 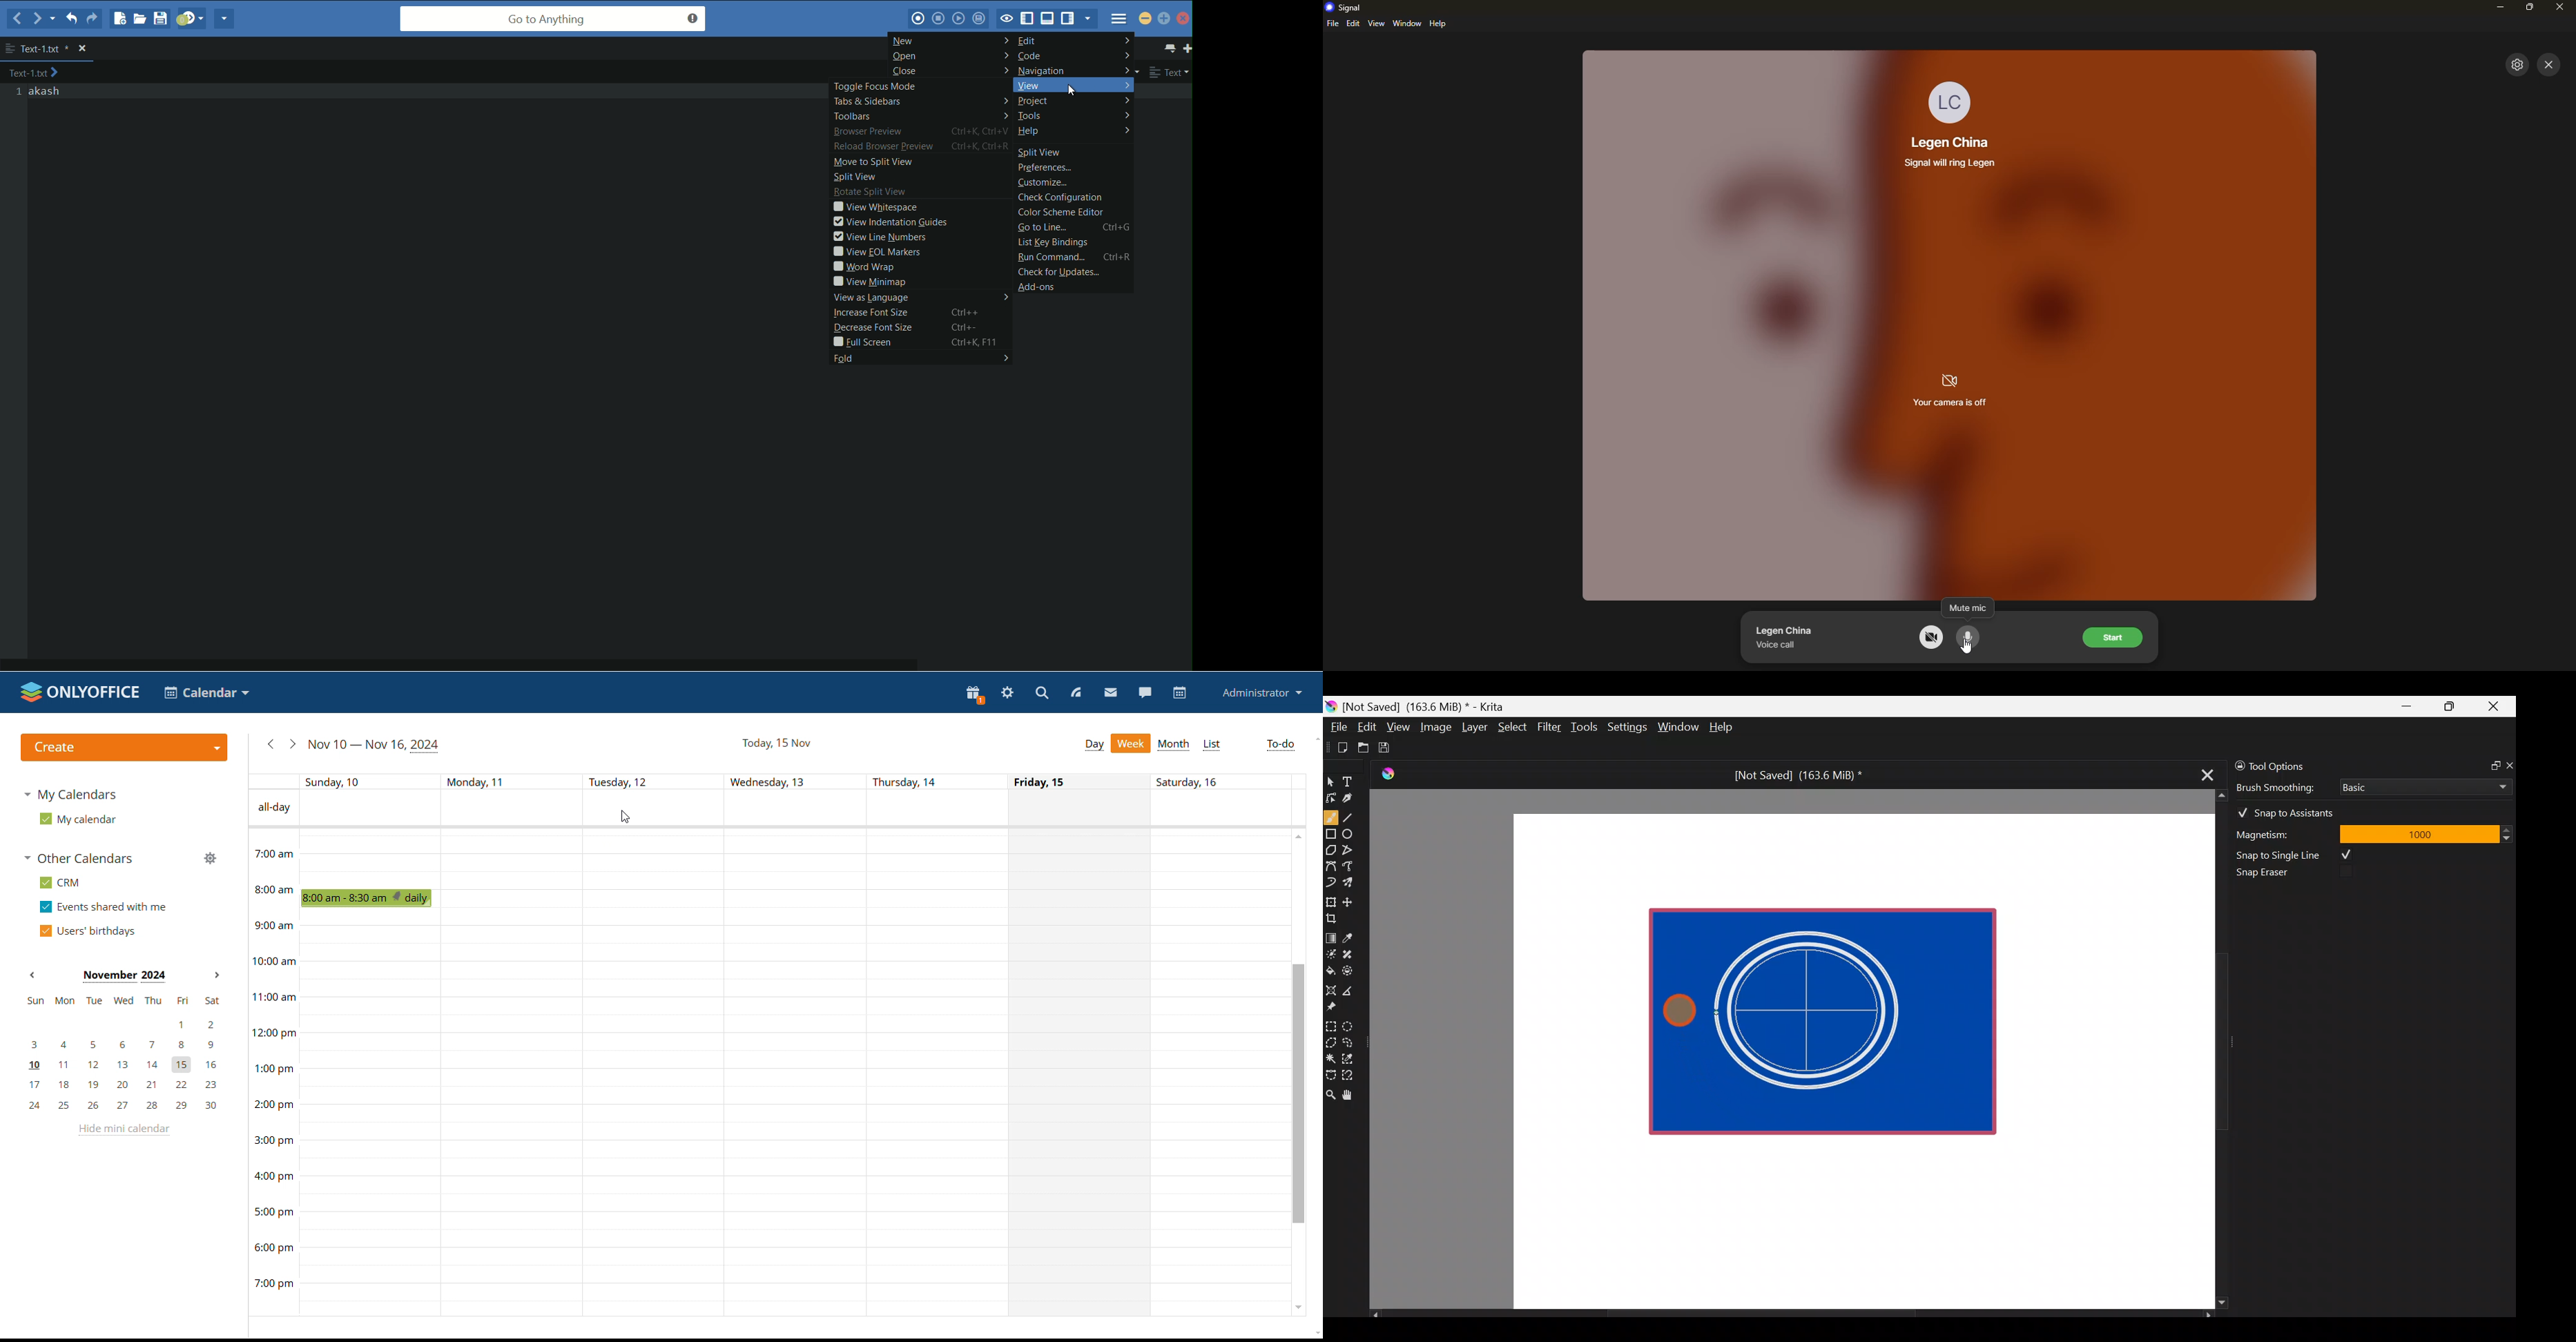 What do you see at coordinates (1076, 116) in the screenshot?
I see `tools` at bounding box center [1076, 116].